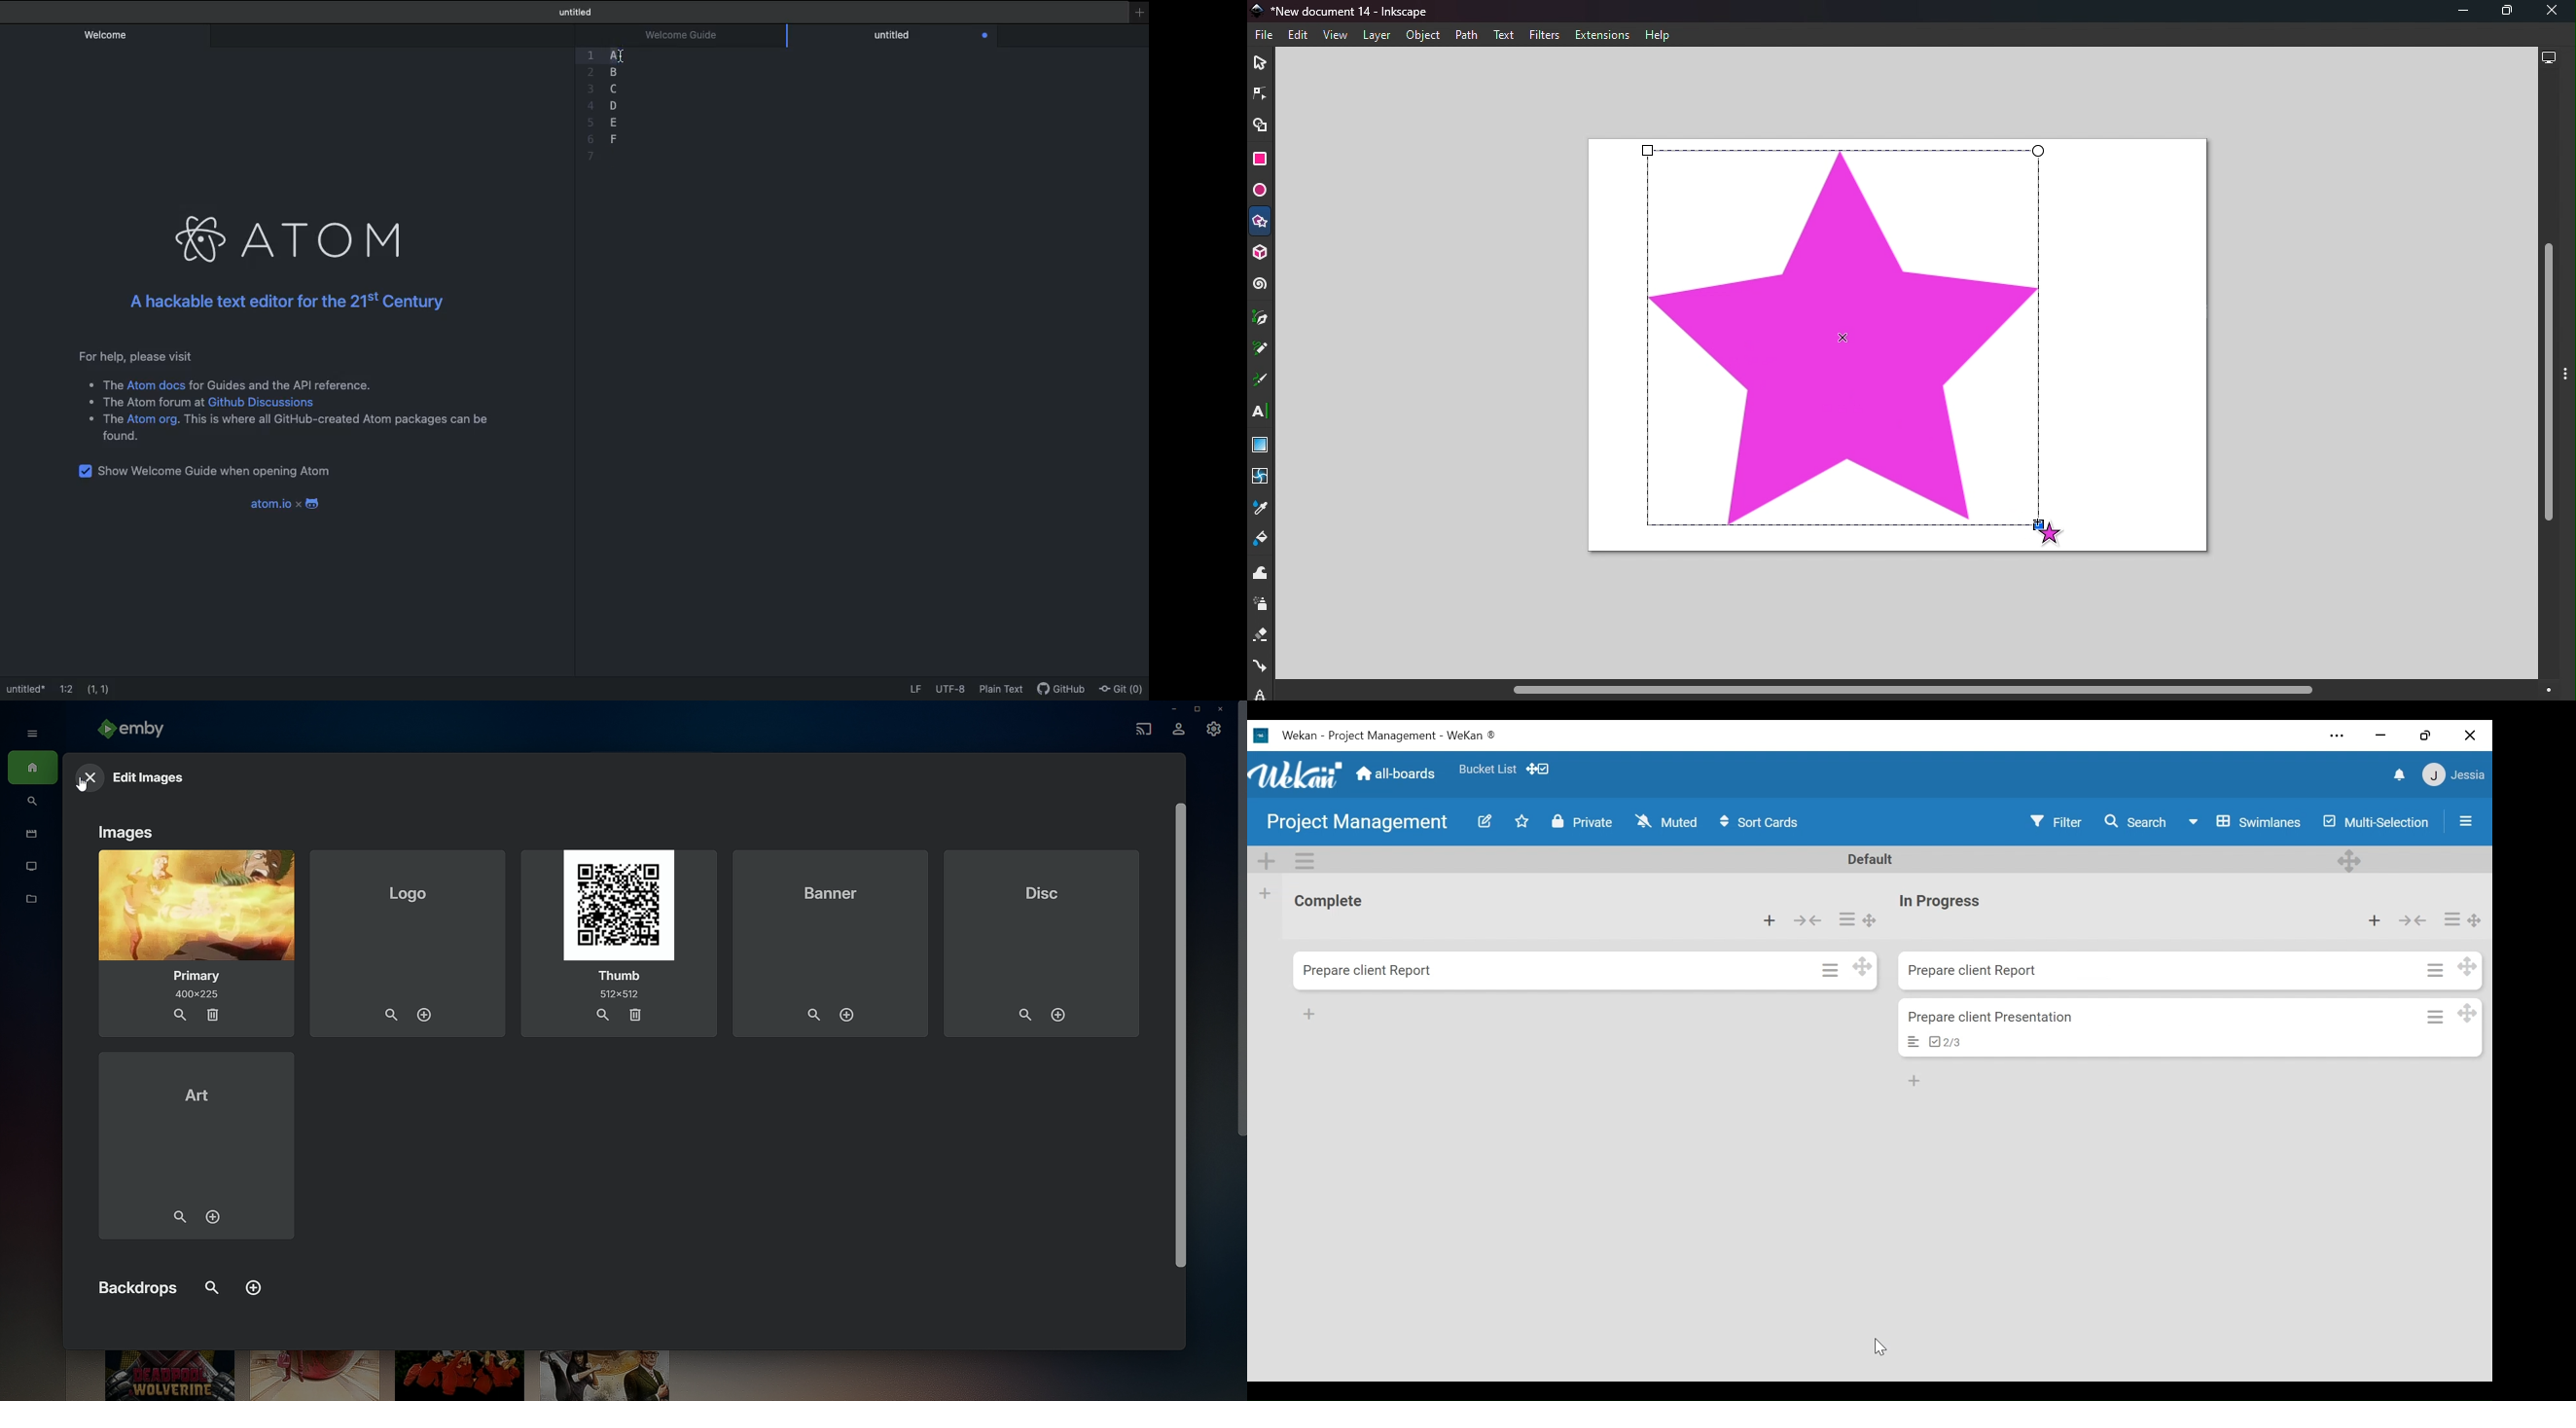 The image size is (2576, 1428). Describe the element at coordinates (1260, 639) in the screenshot. I see `Eraser tool` at that location.